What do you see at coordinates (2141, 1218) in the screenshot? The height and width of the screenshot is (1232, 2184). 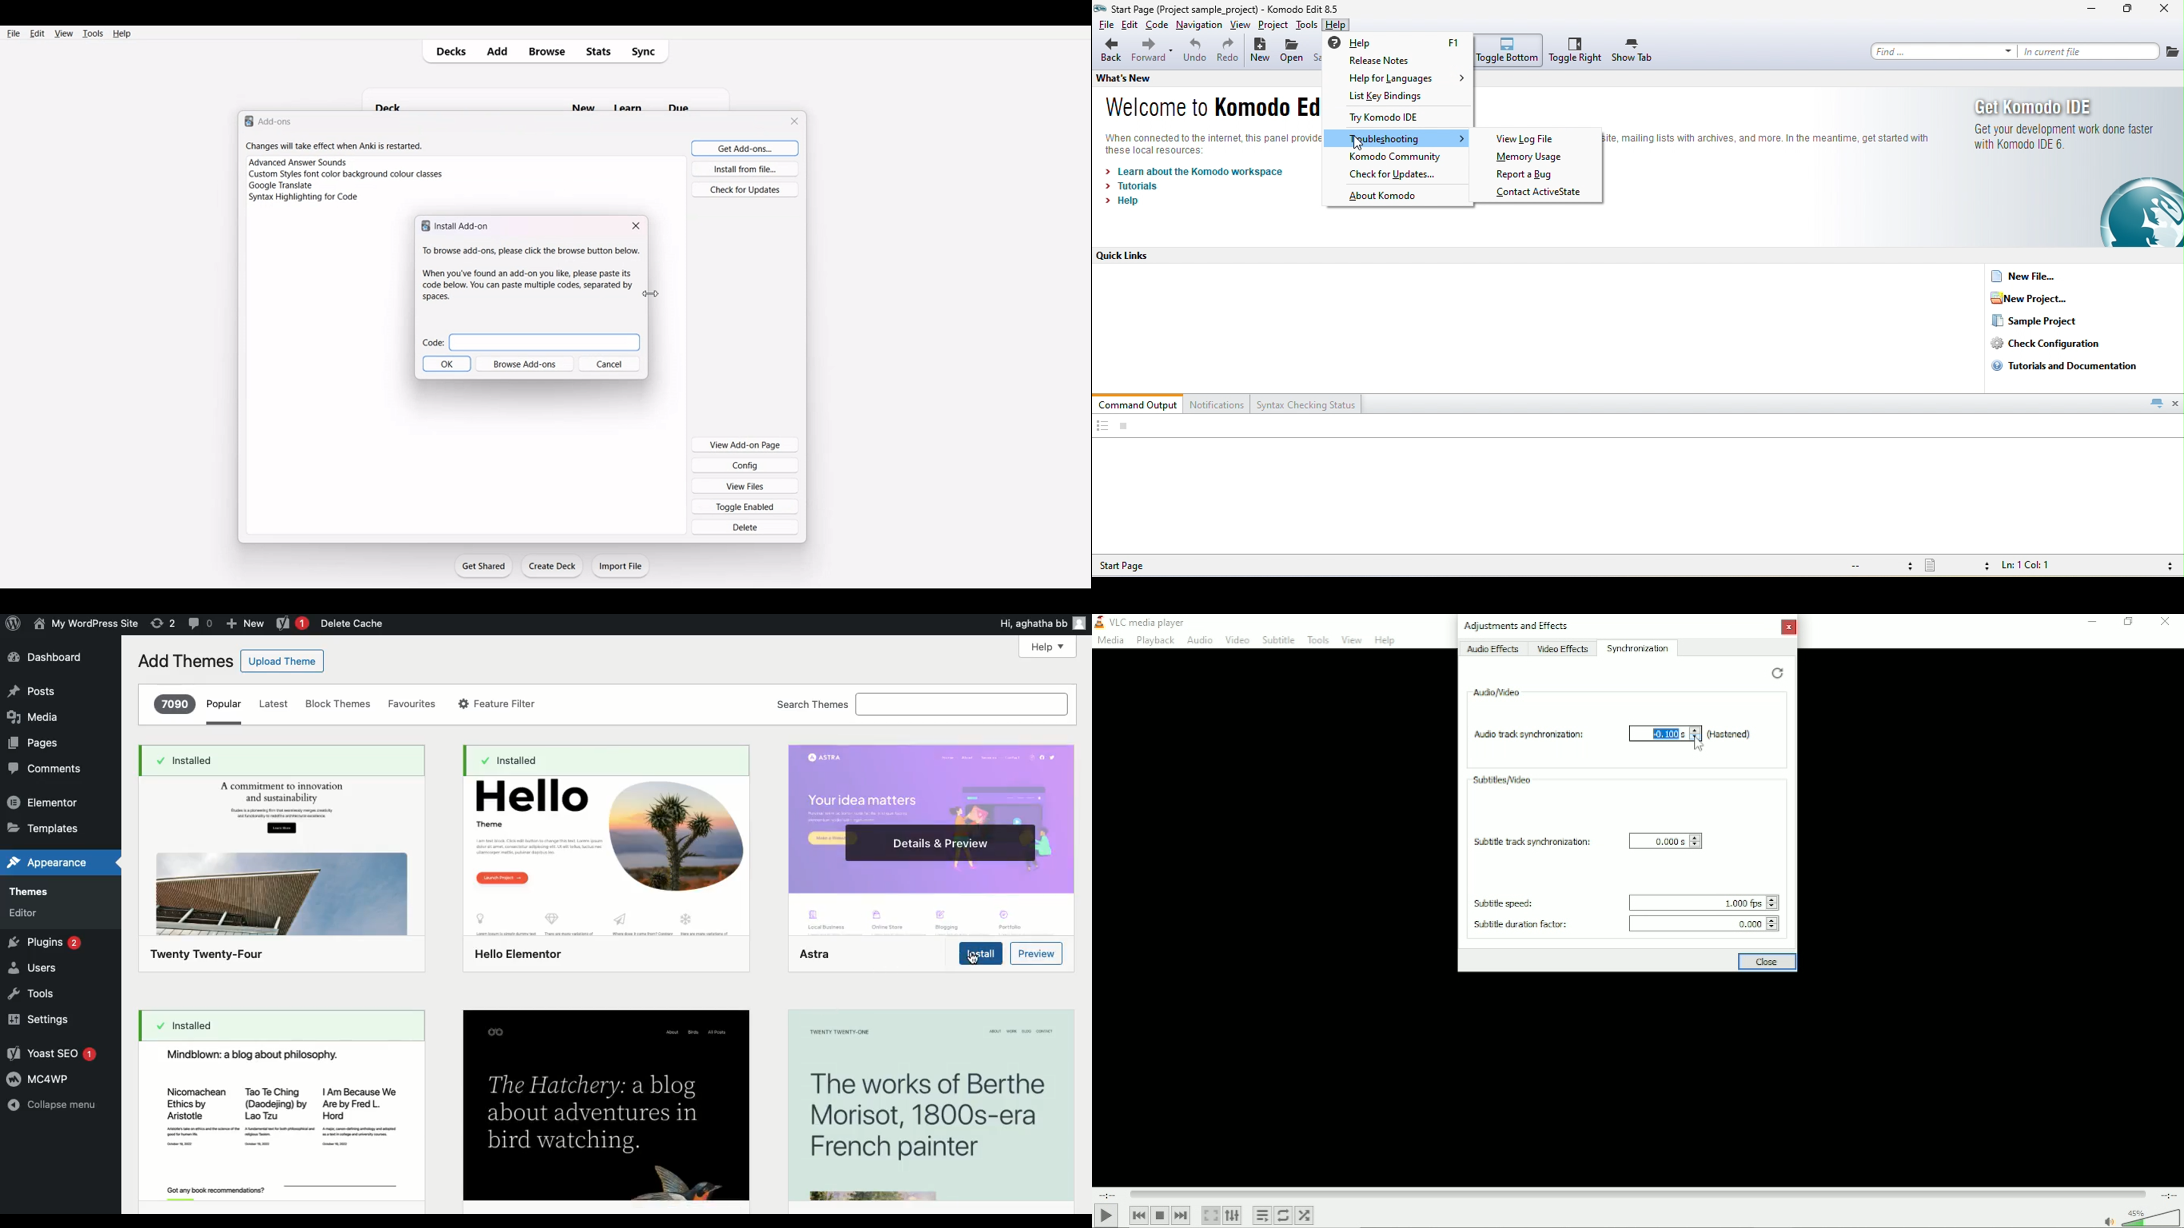 I see `Volume` at bounding box center [2141, 1218].